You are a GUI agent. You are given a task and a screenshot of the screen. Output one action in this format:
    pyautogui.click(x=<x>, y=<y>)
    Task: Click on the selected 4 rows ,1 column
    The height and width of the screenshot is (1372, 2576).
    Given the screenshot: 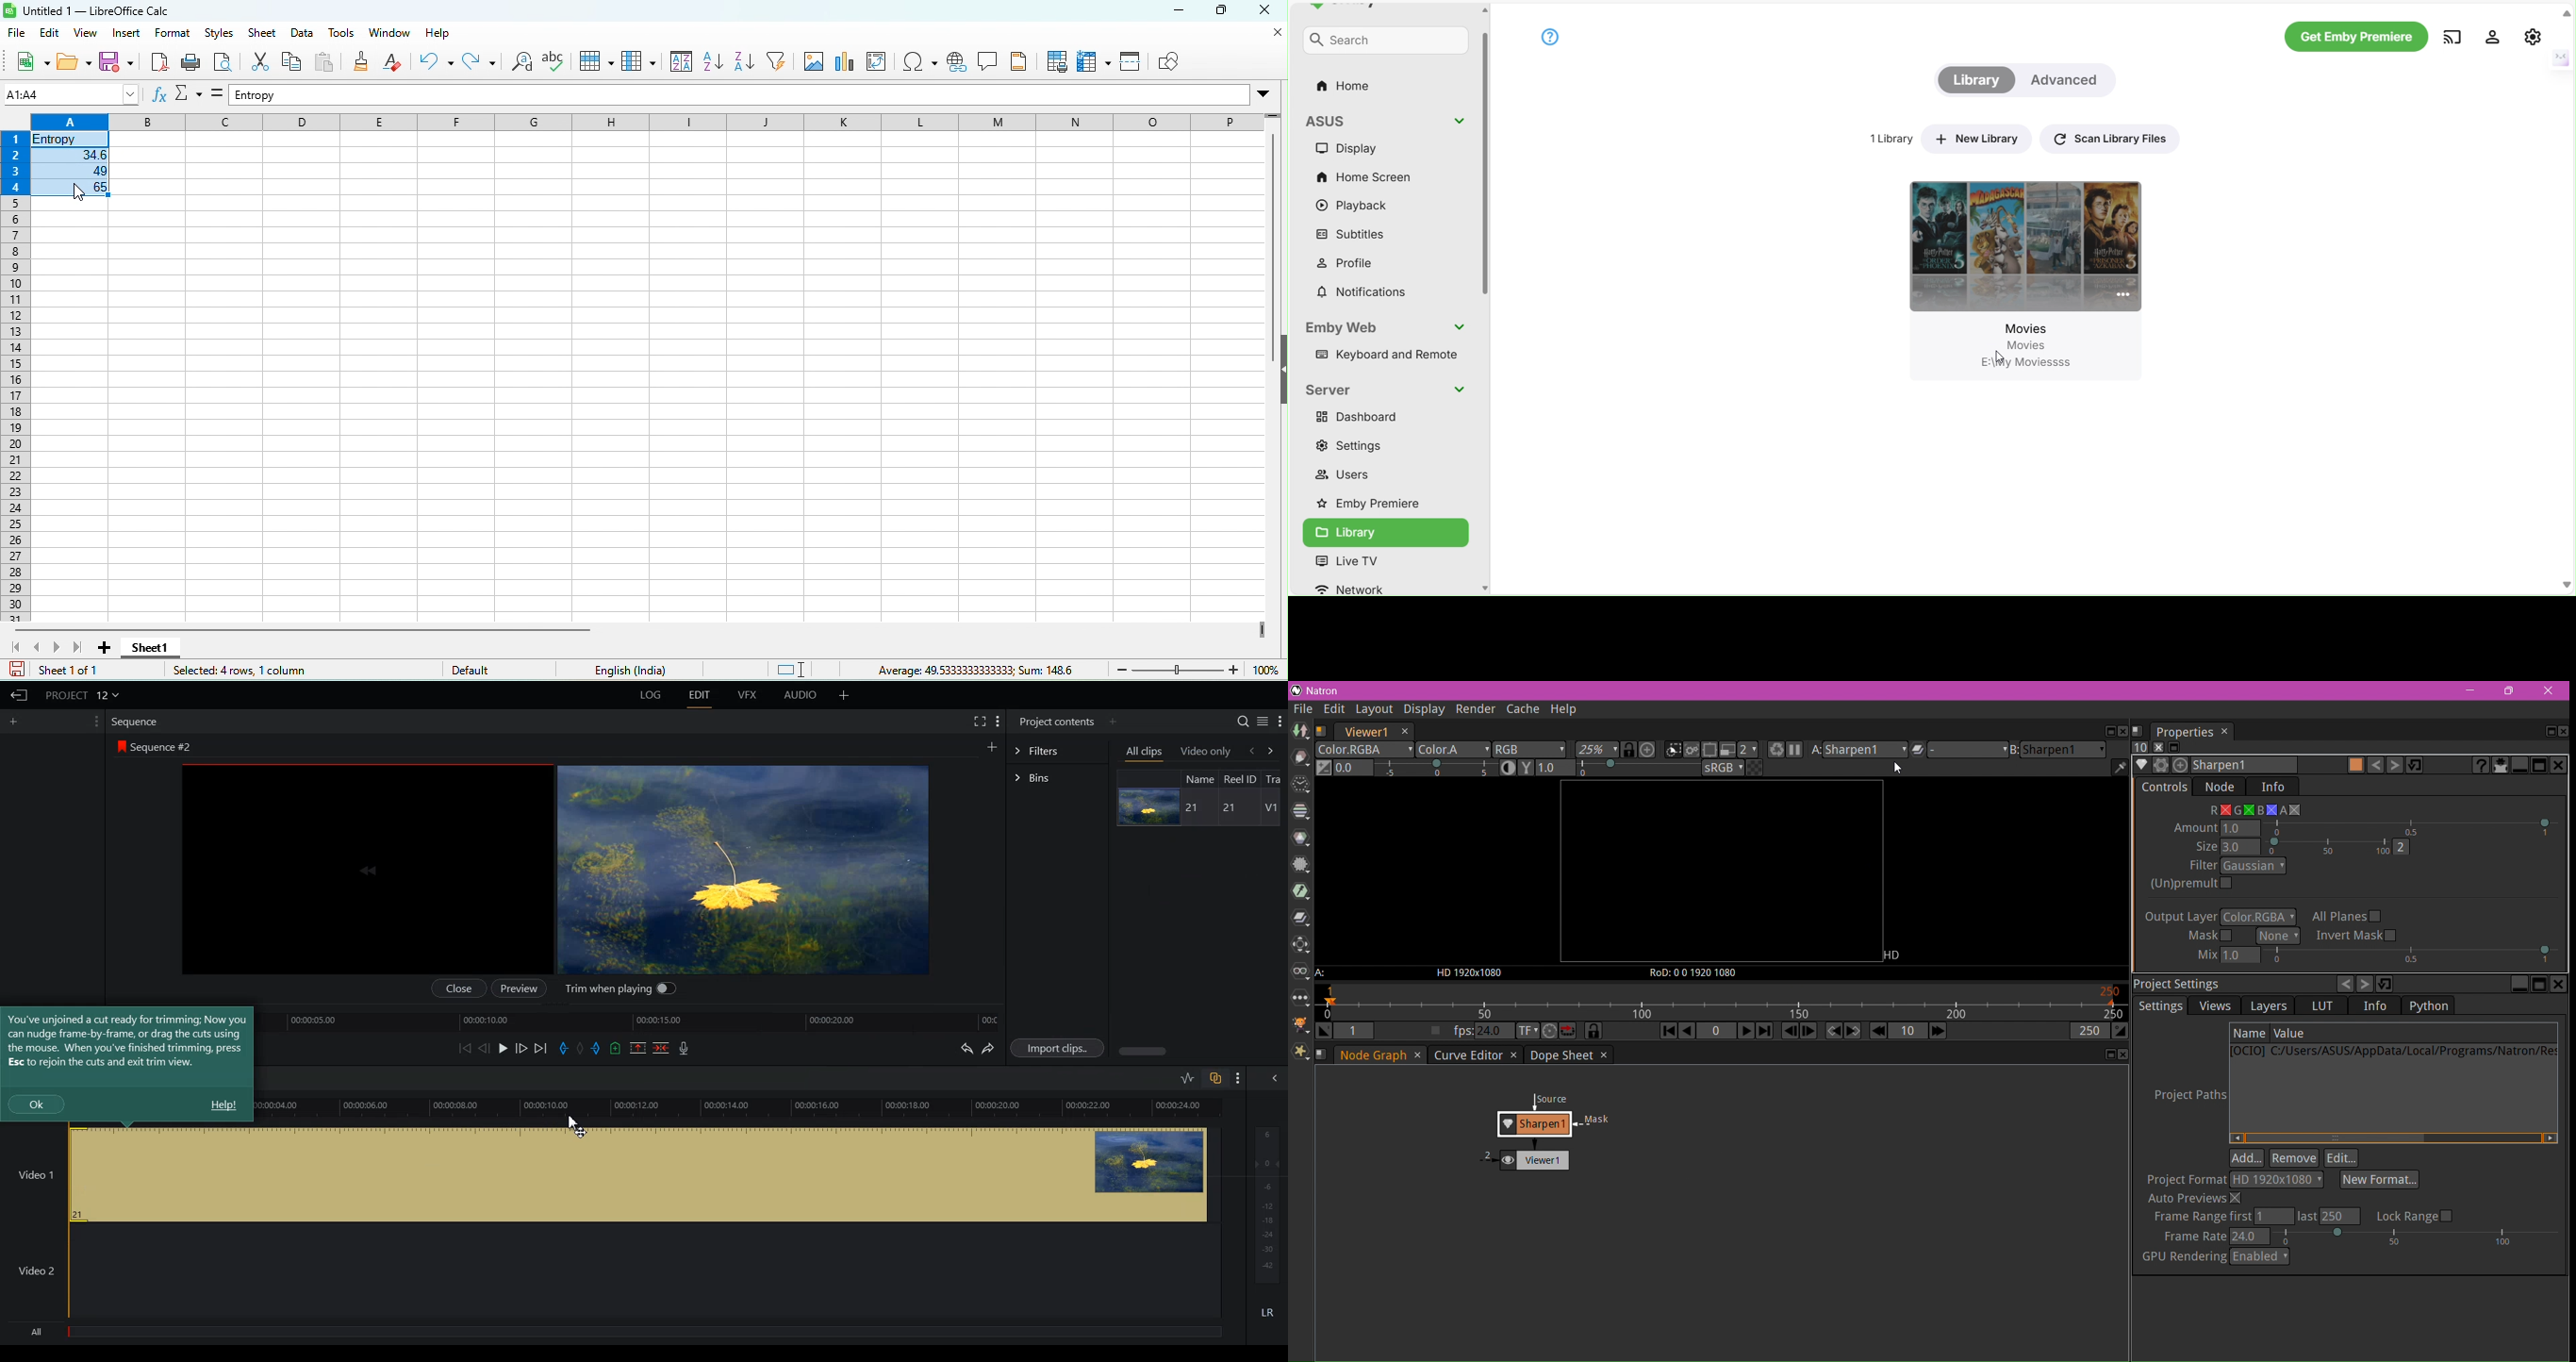 What is the action you would take?
    pyautogui.click(x=306, y=669)
    